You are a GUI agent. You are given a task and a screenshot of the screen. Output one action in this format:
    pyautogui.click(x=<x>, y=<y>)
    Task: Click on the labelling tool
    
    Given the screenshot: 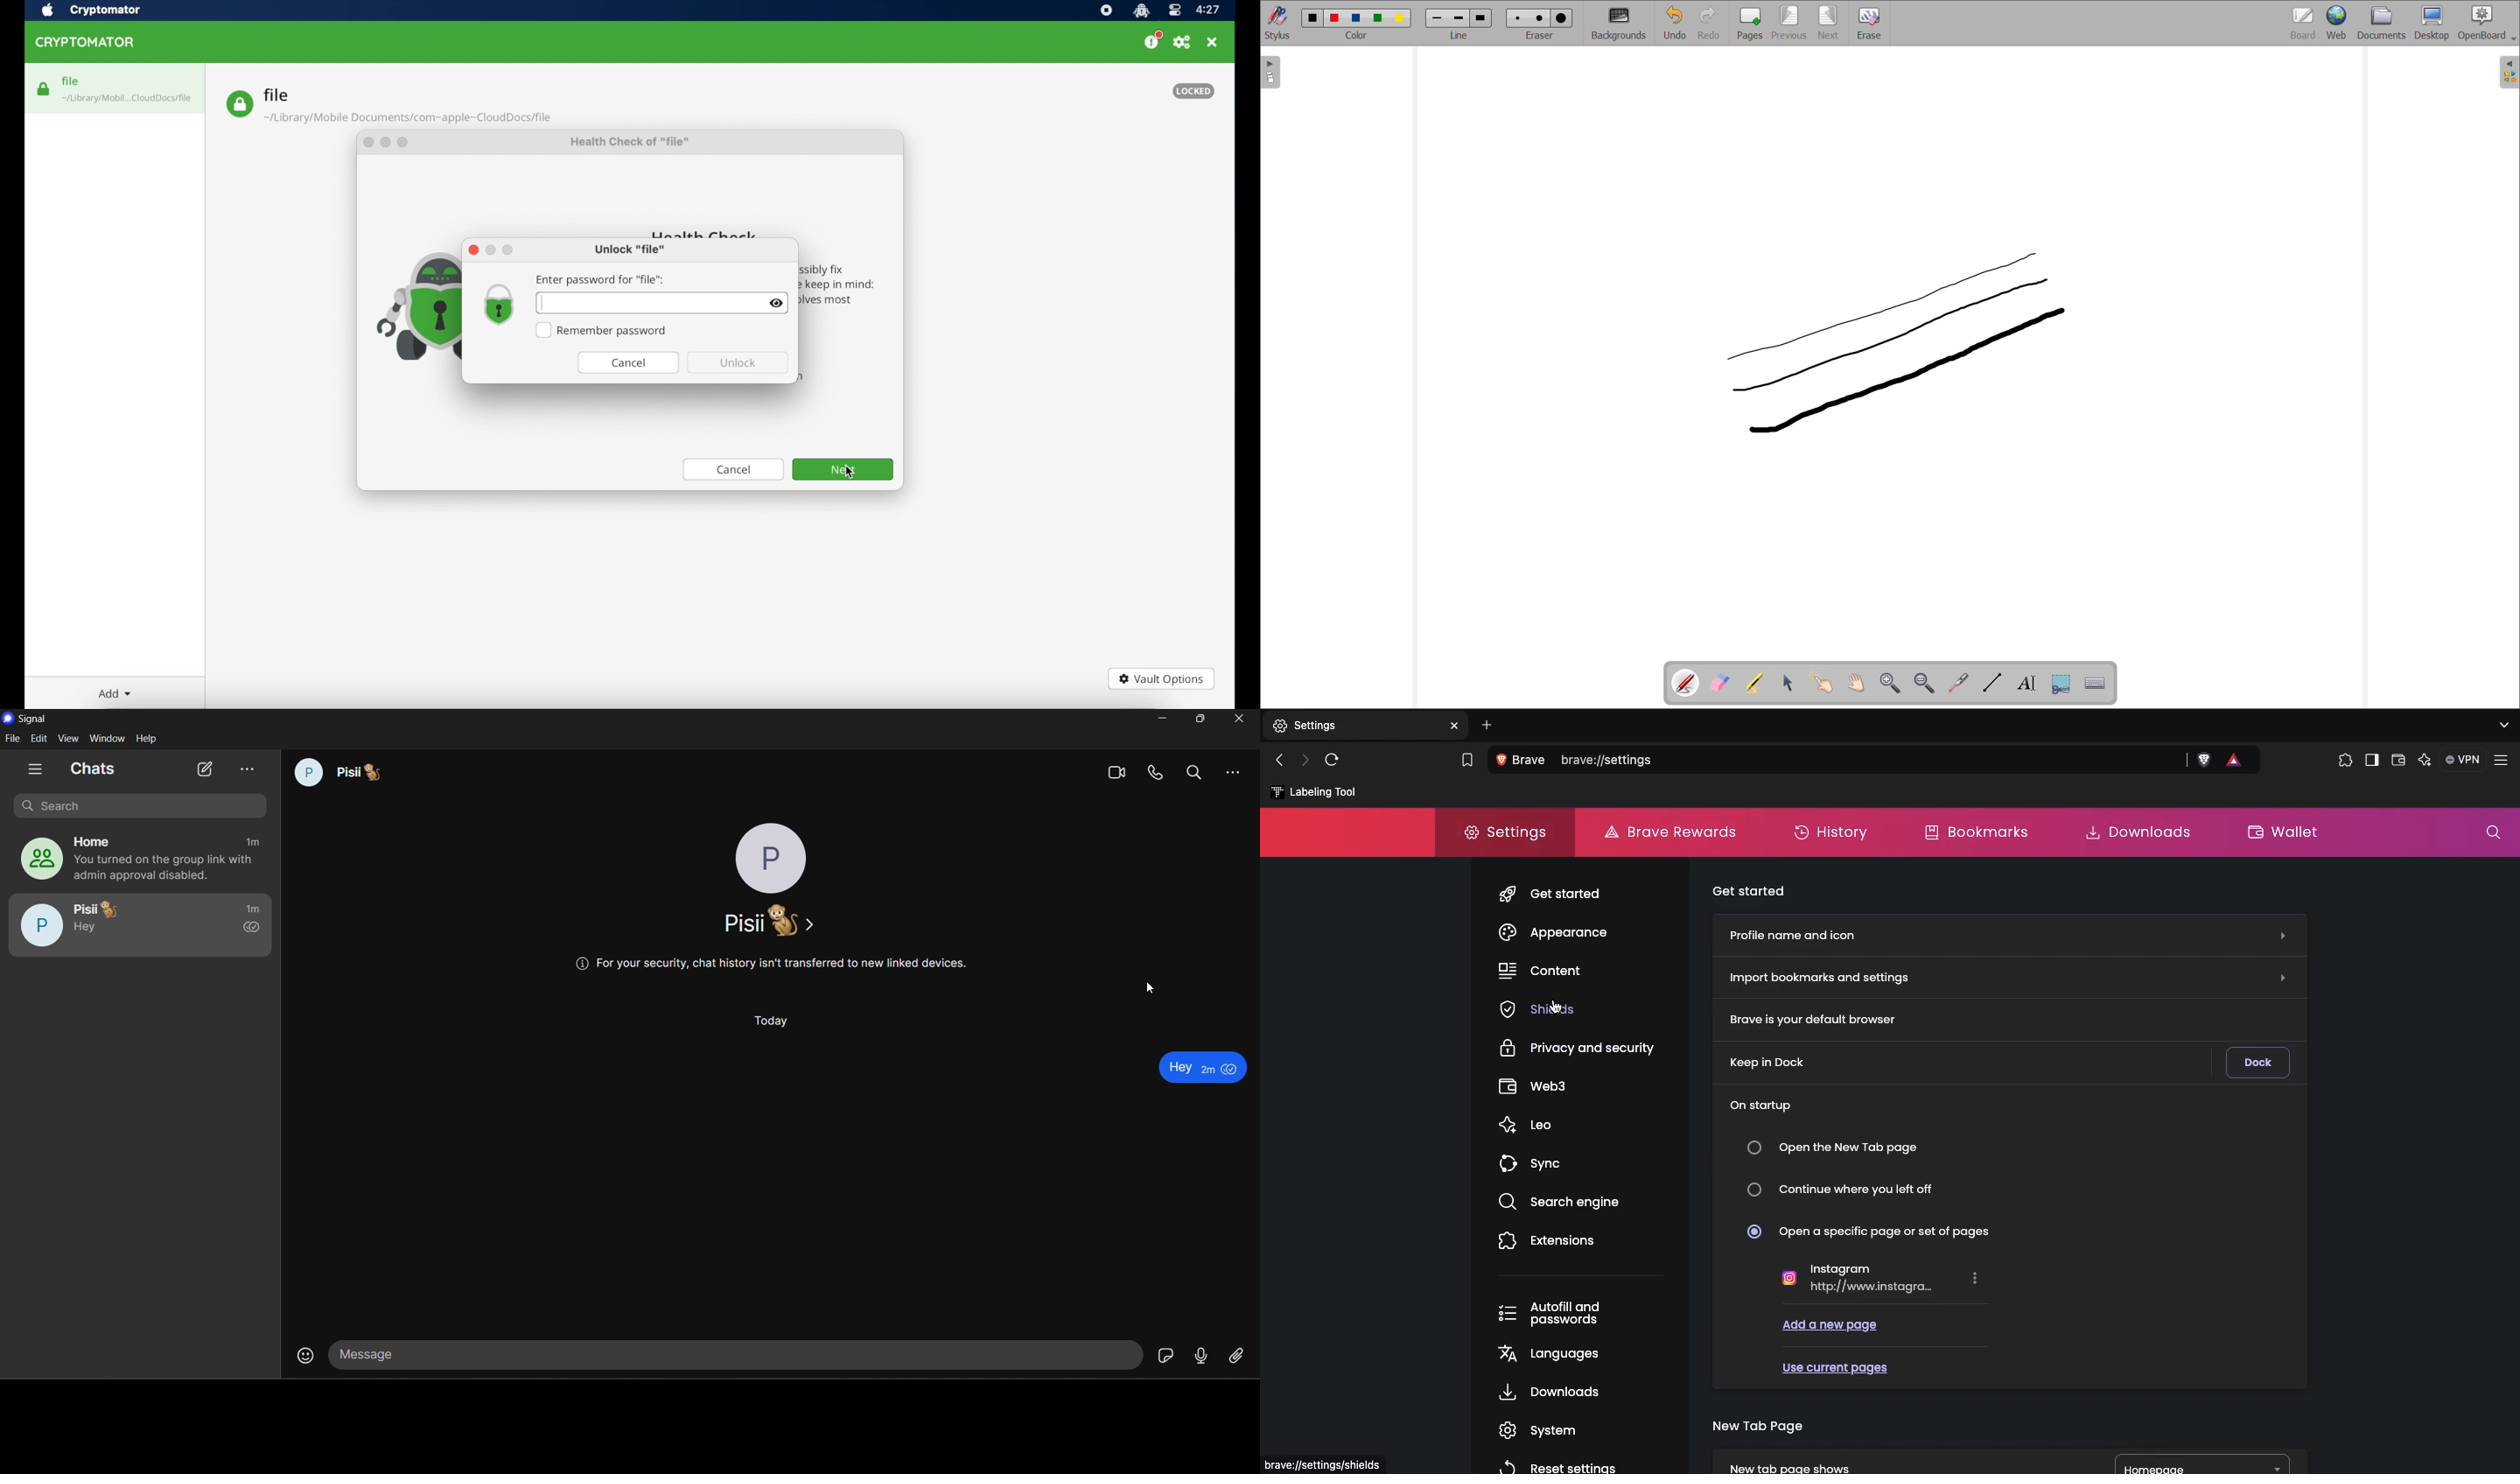 What is the action you would take?
    pyautogui.click(x=1312, y=791)
    